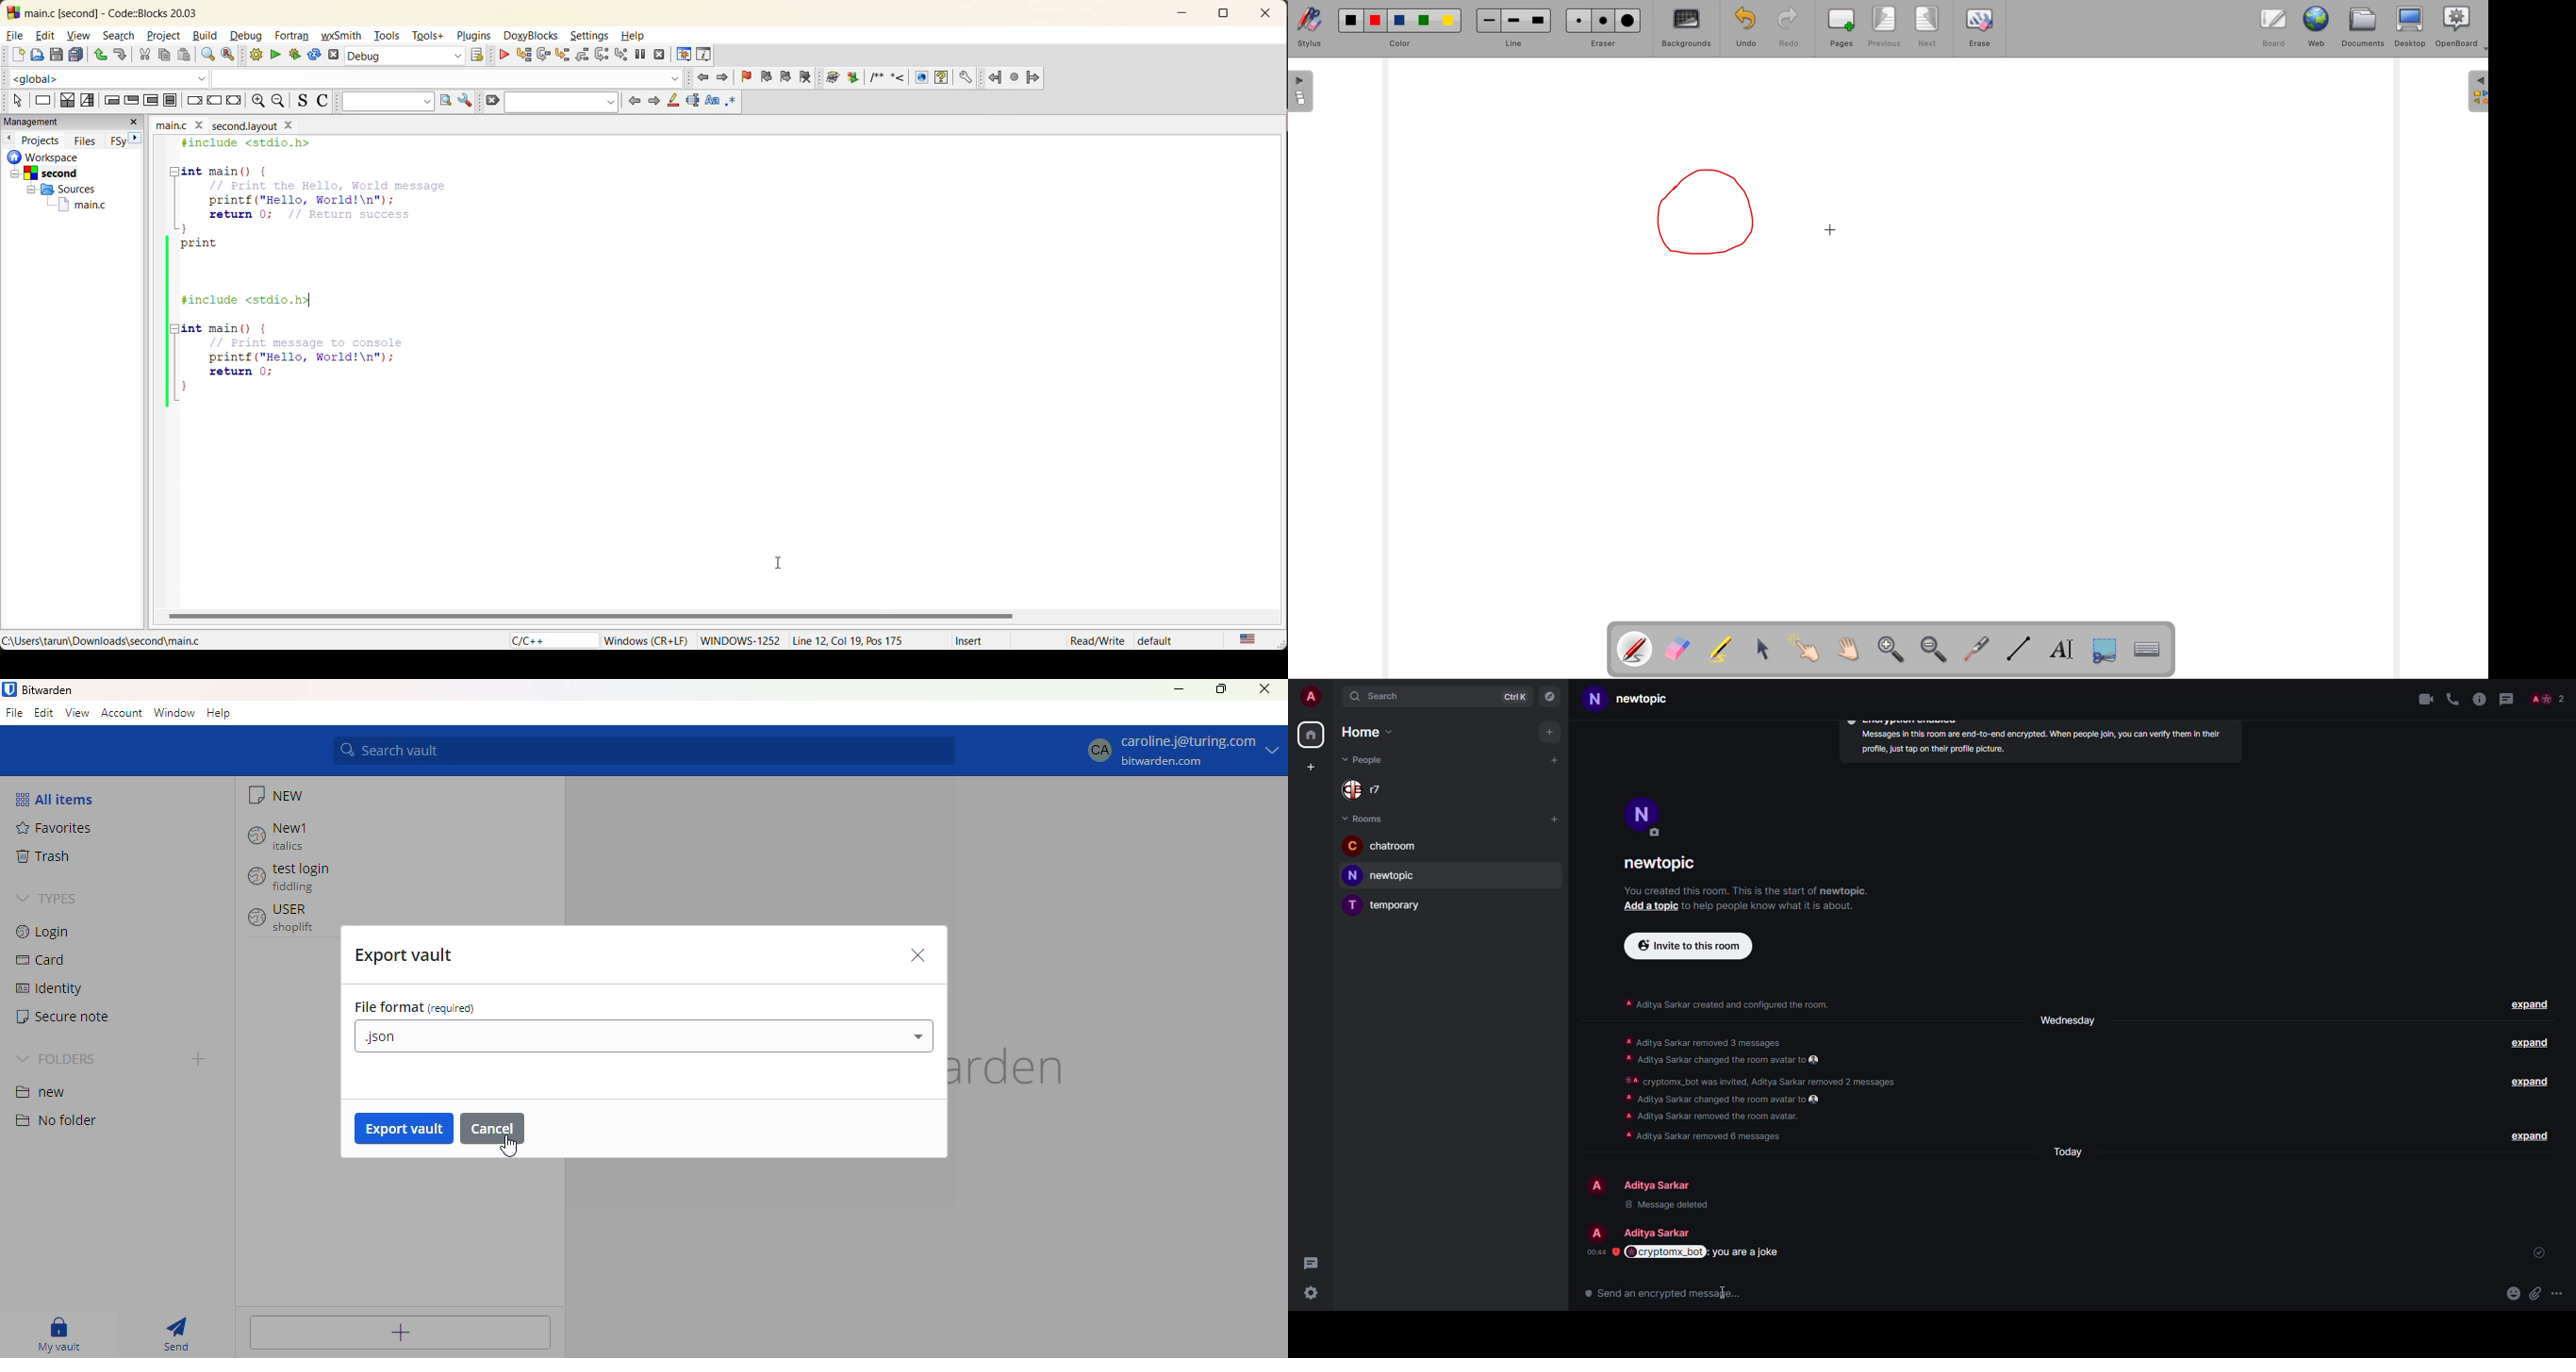  What do you see at coordinates (785, 77) in the screenshot?
I see `next bookmark` at bounding box center [785, 77].